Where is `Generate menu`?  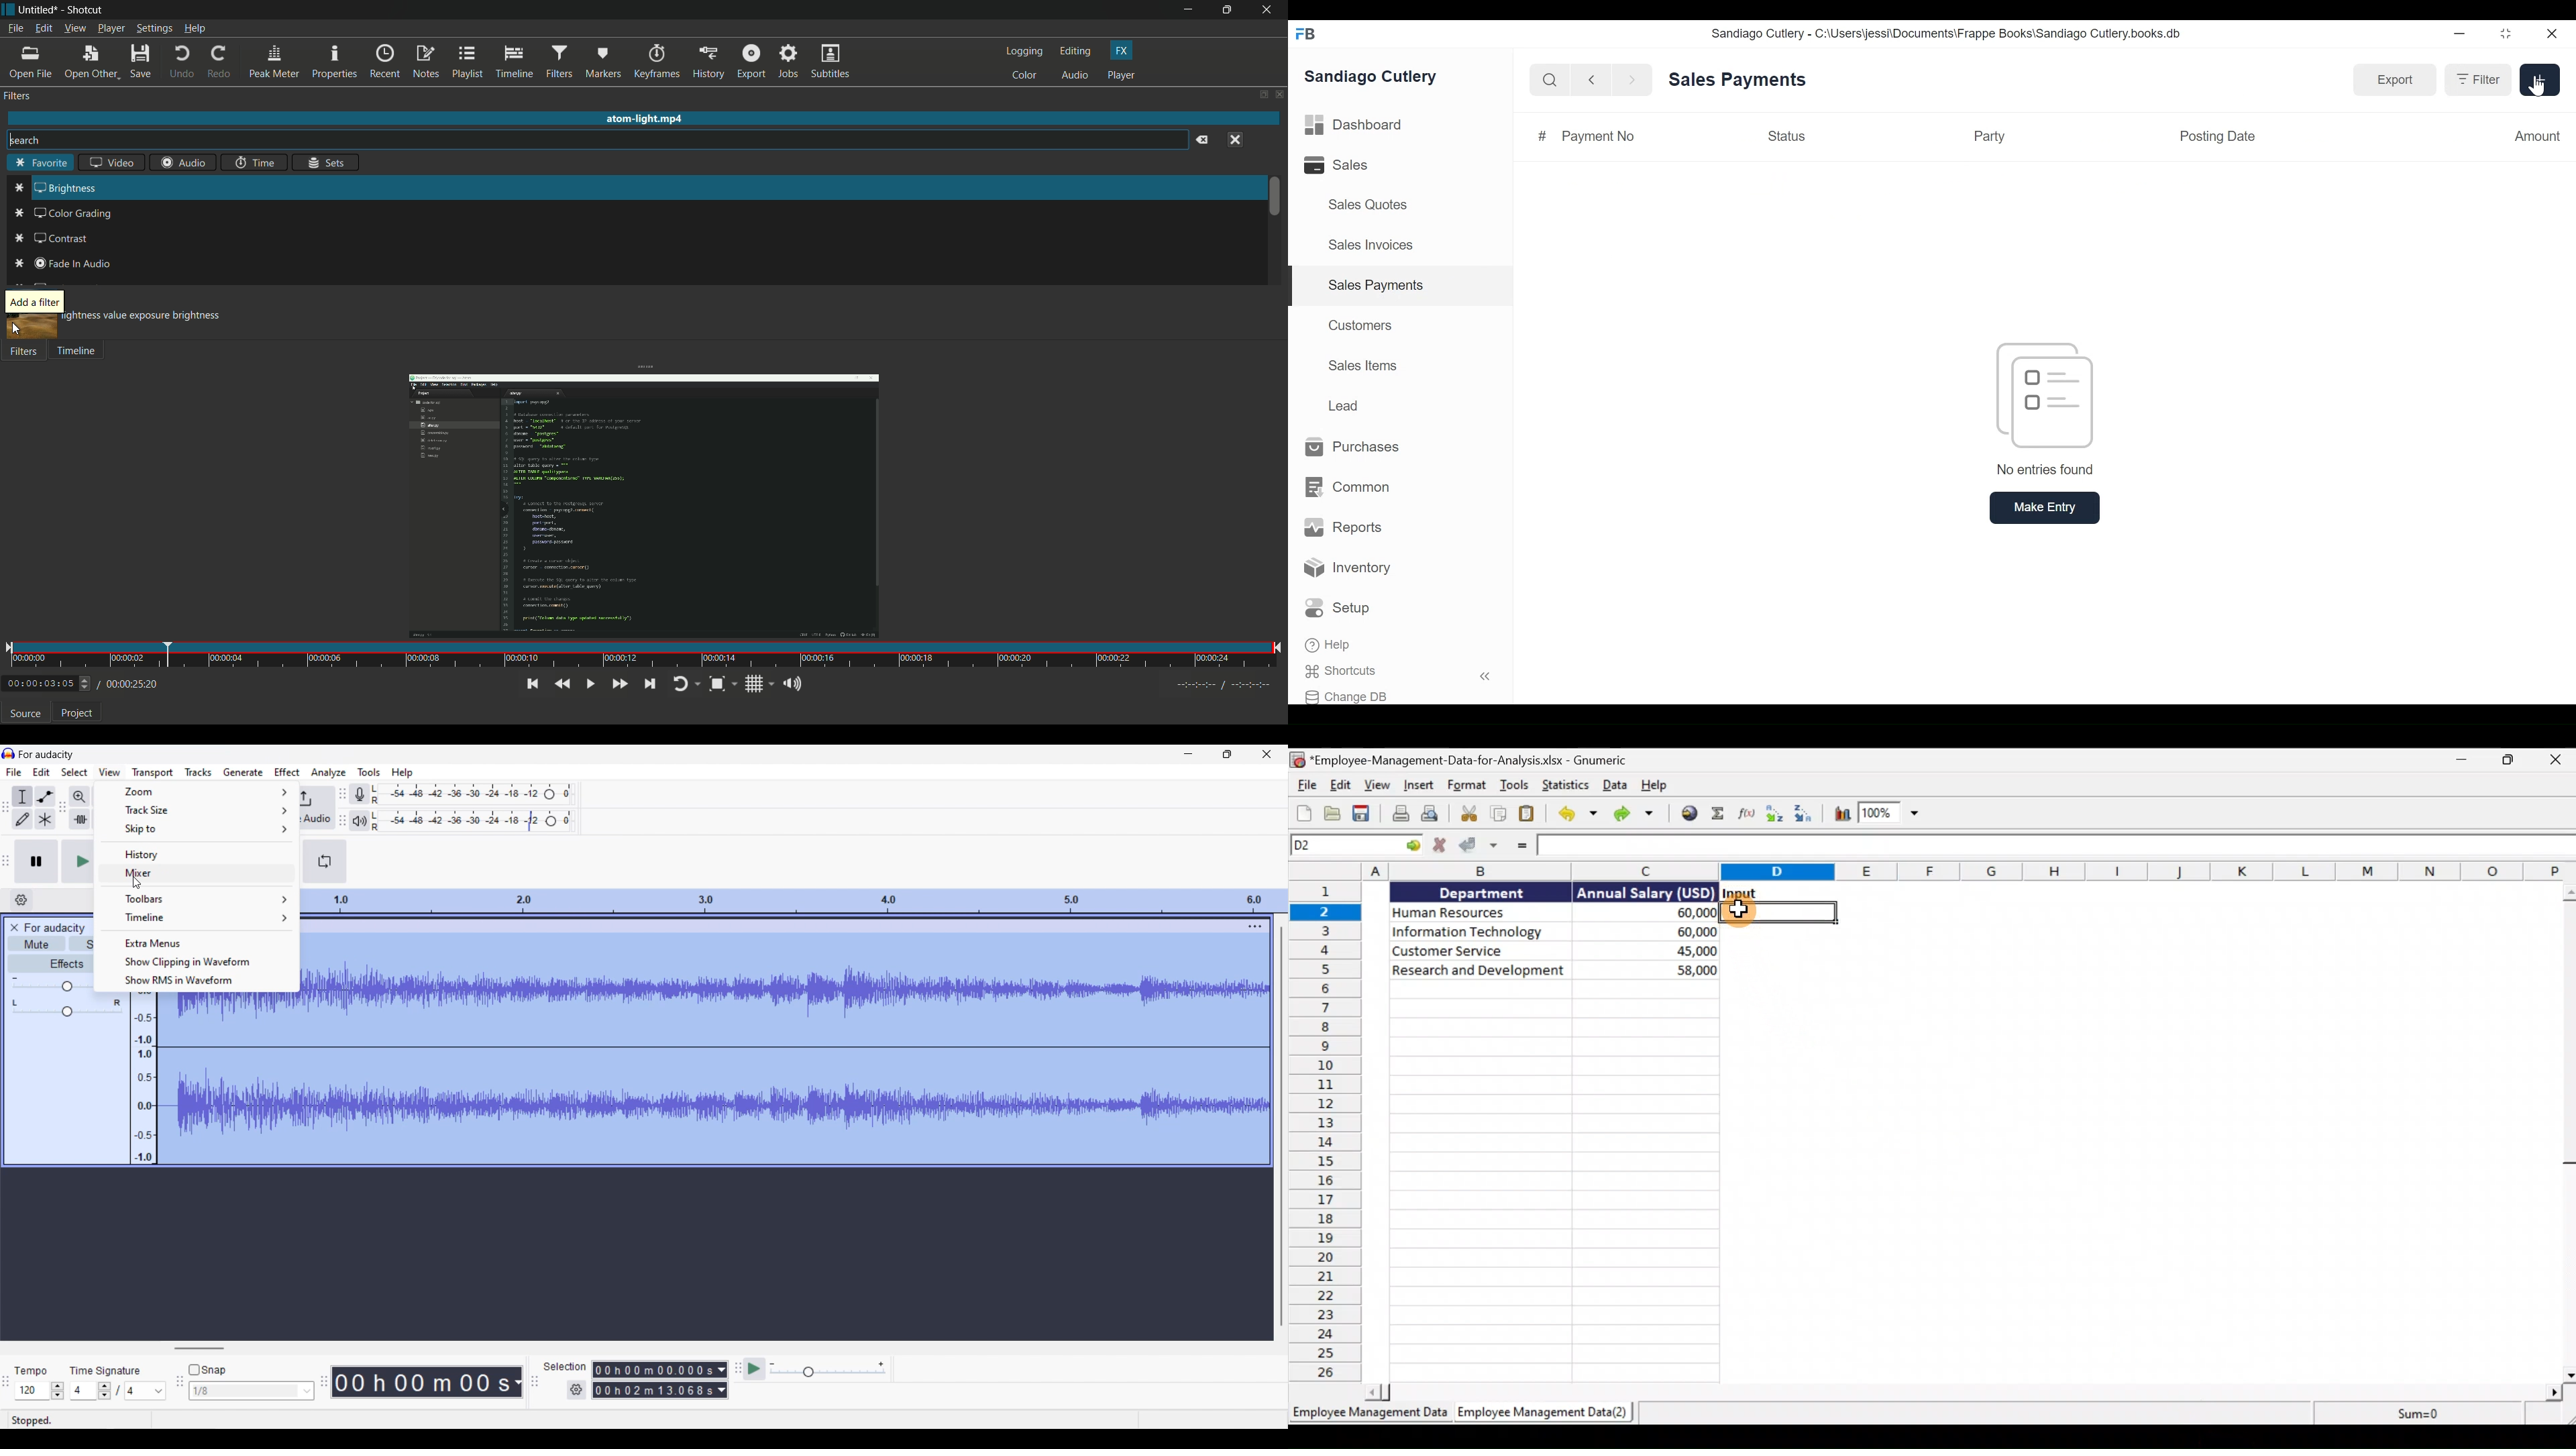 Generate menu is located at coordinates (244, 772).